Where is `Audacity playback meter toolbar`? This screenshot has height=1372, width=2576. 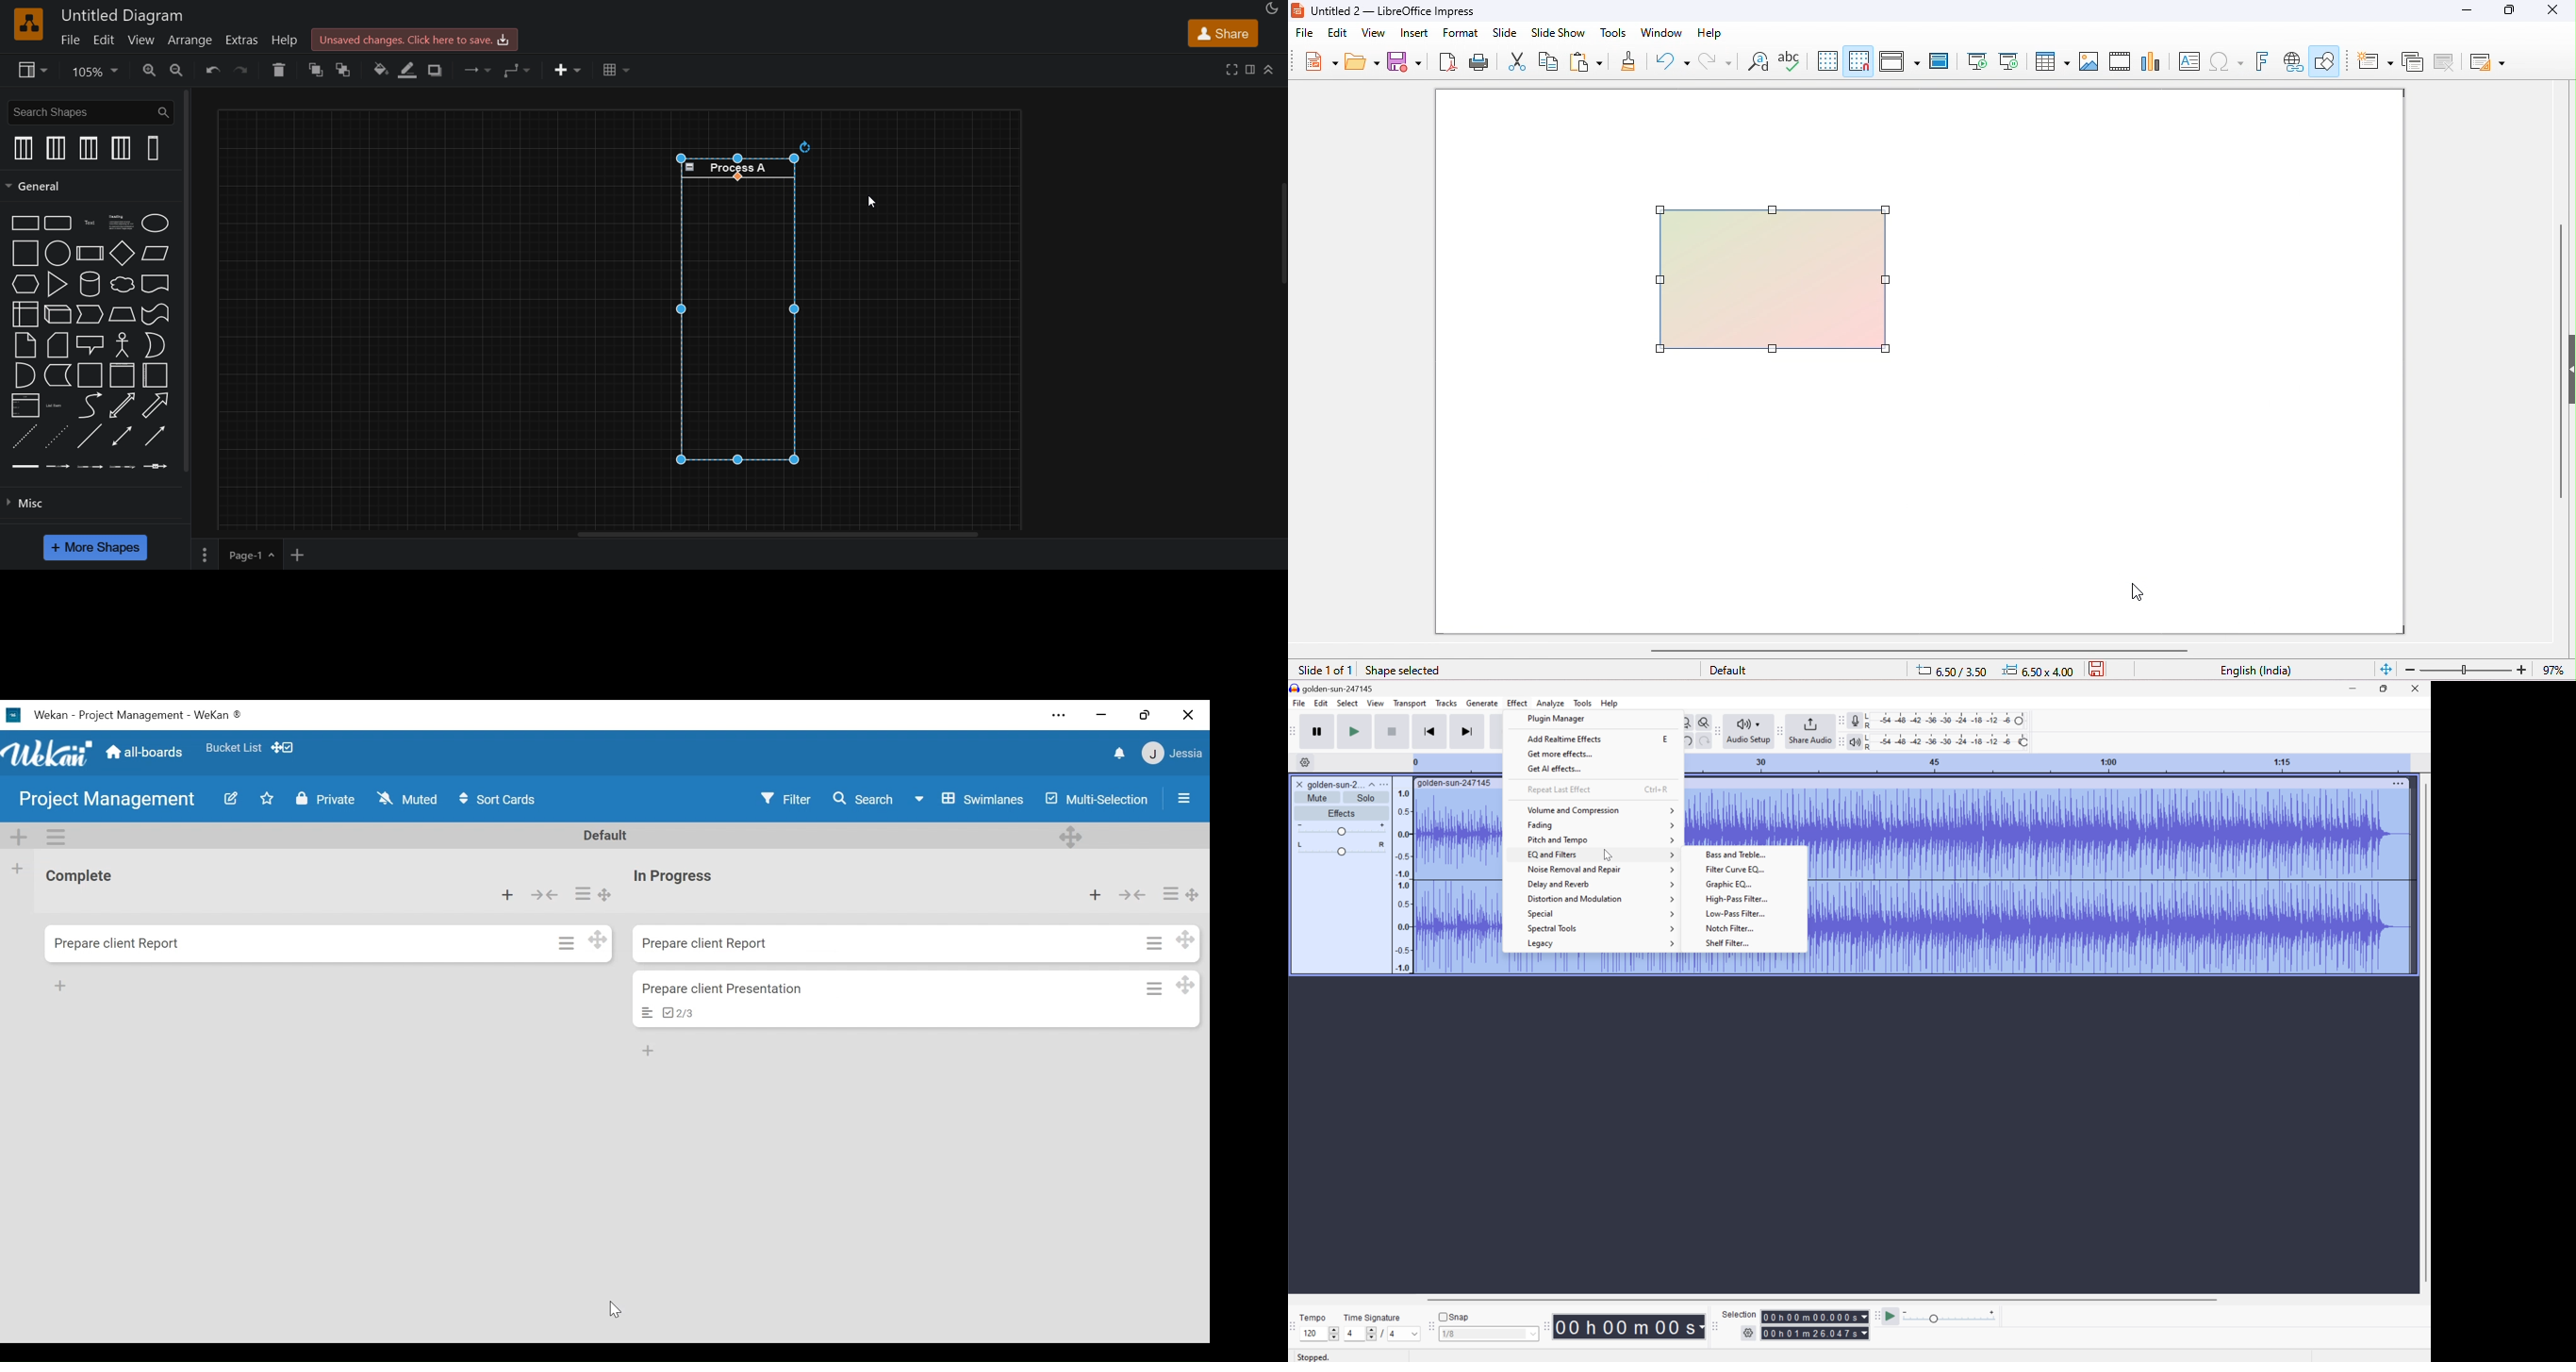 Audacity playback meter toolbar is located at coordinates (1839, 743).